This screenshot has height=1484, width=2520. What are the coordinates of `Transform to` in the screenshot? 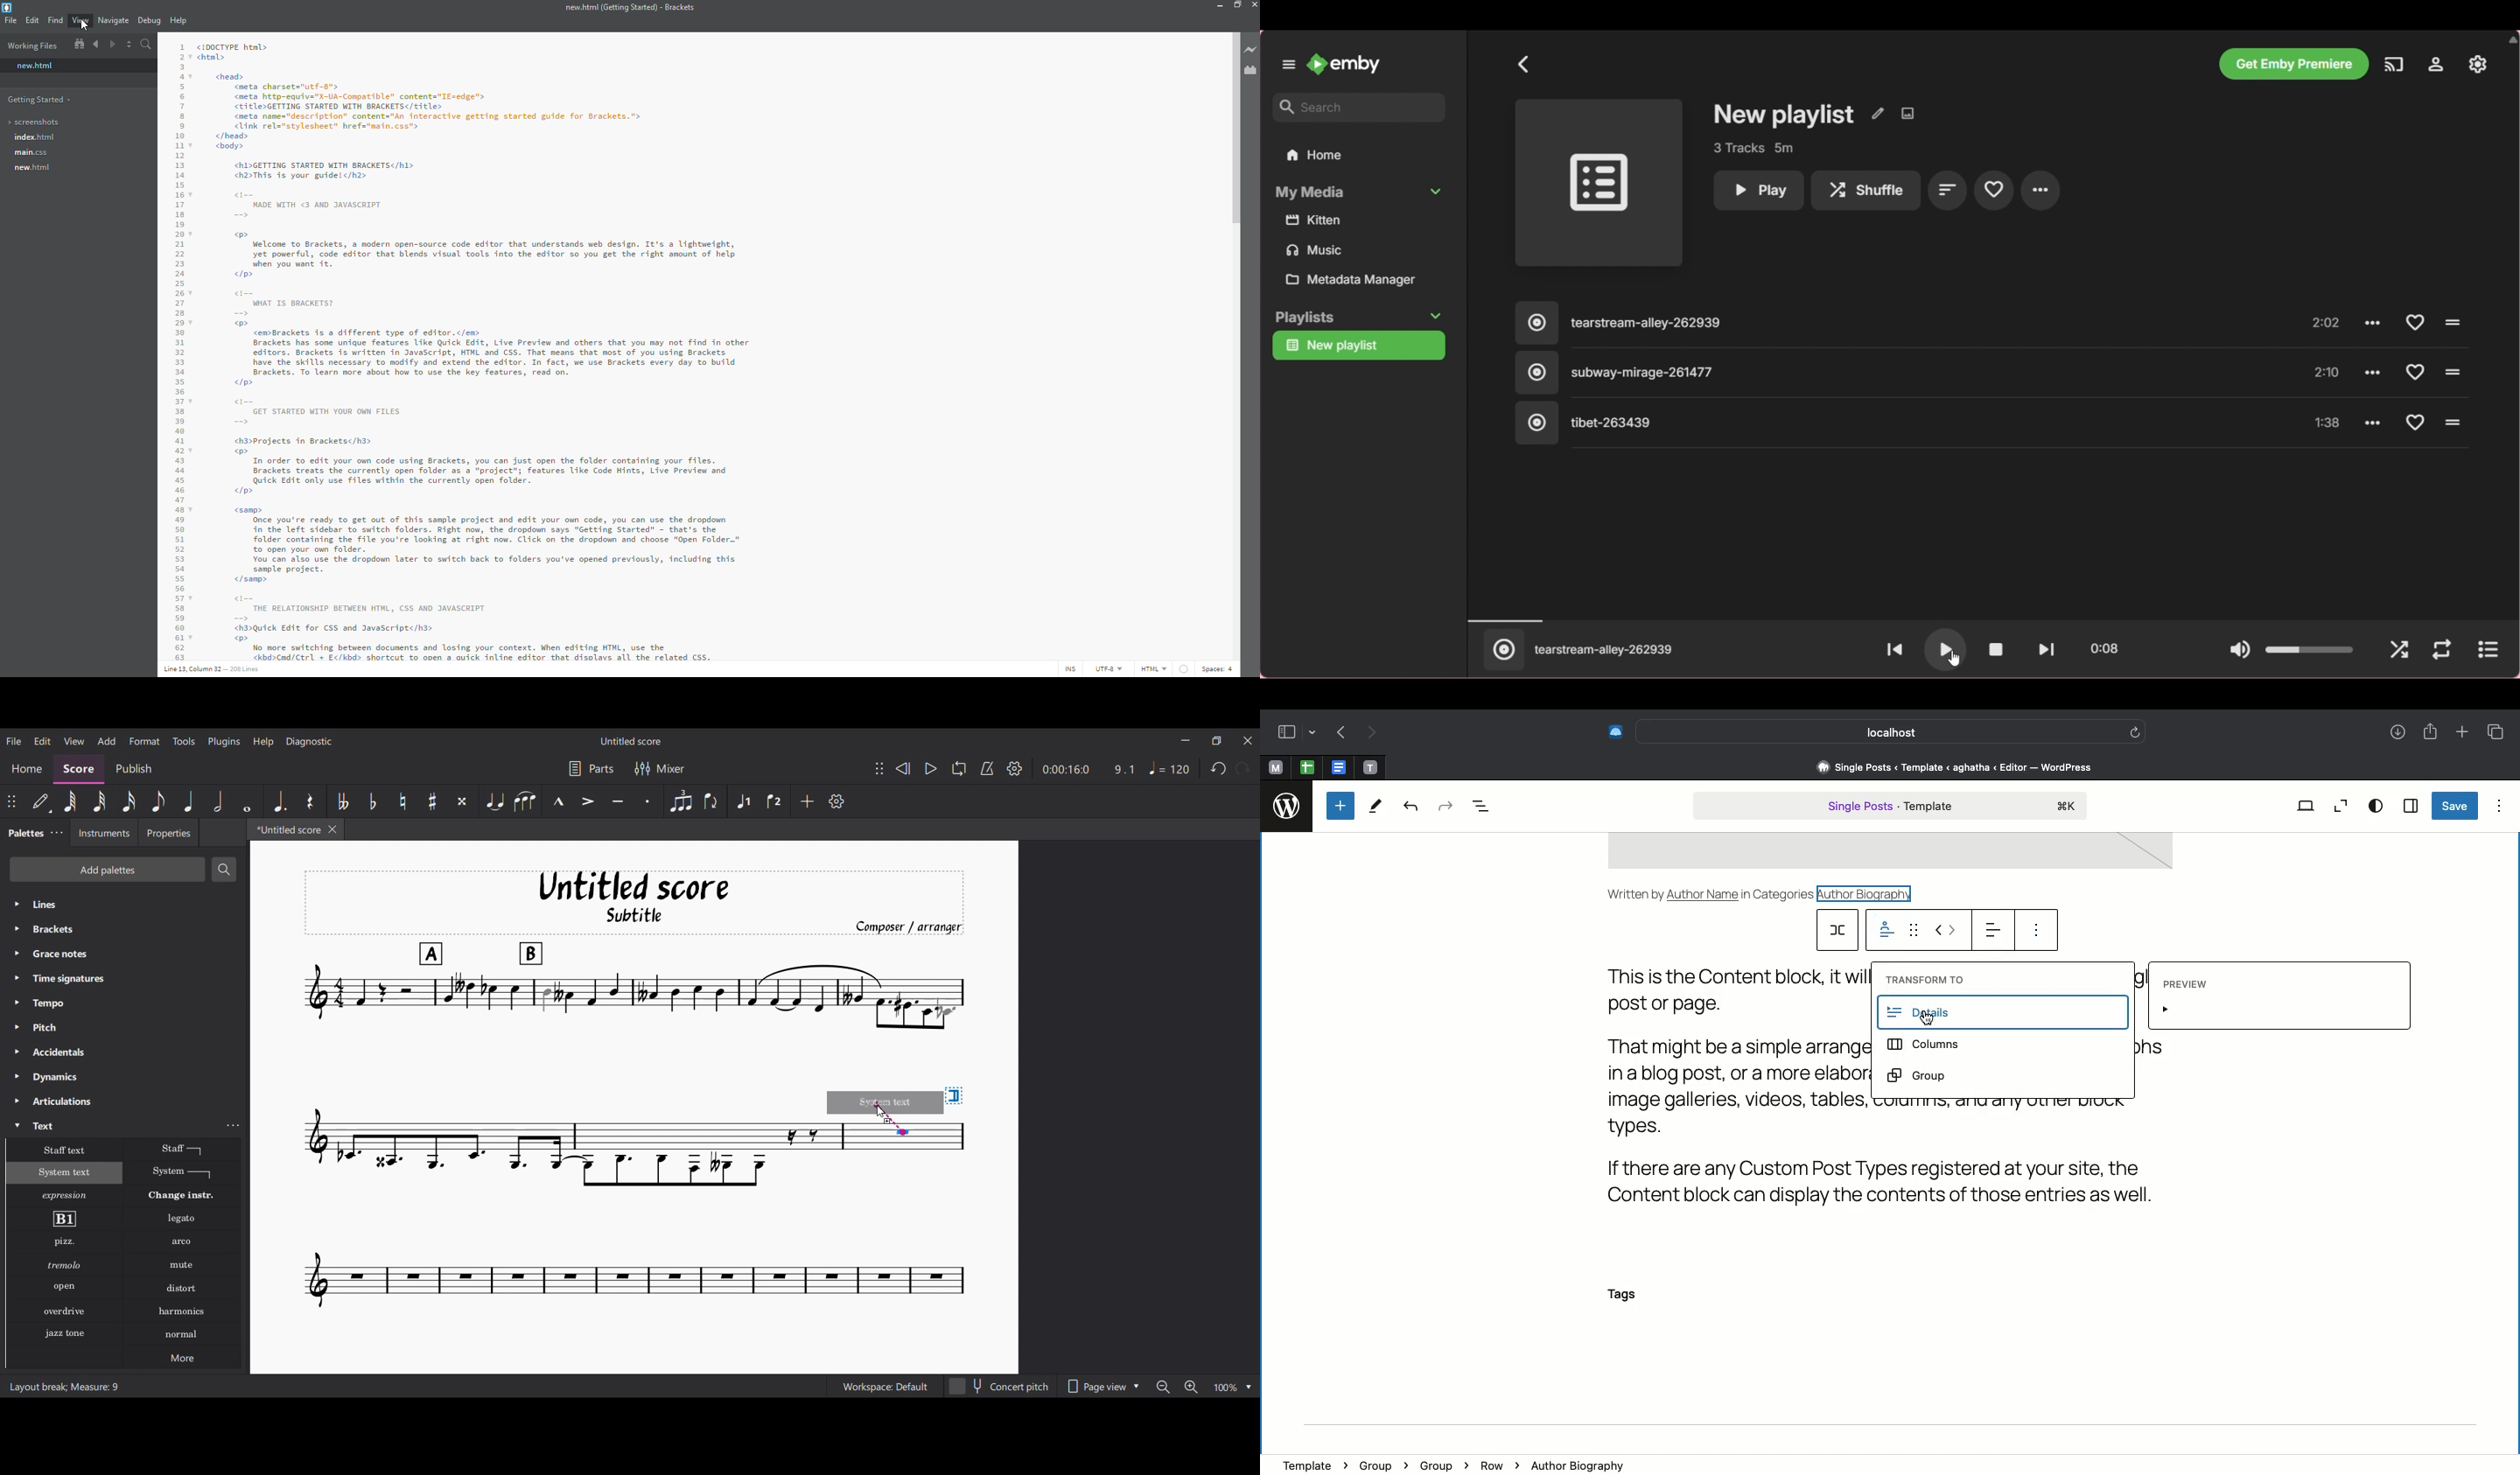 It's located at (1923, 979).